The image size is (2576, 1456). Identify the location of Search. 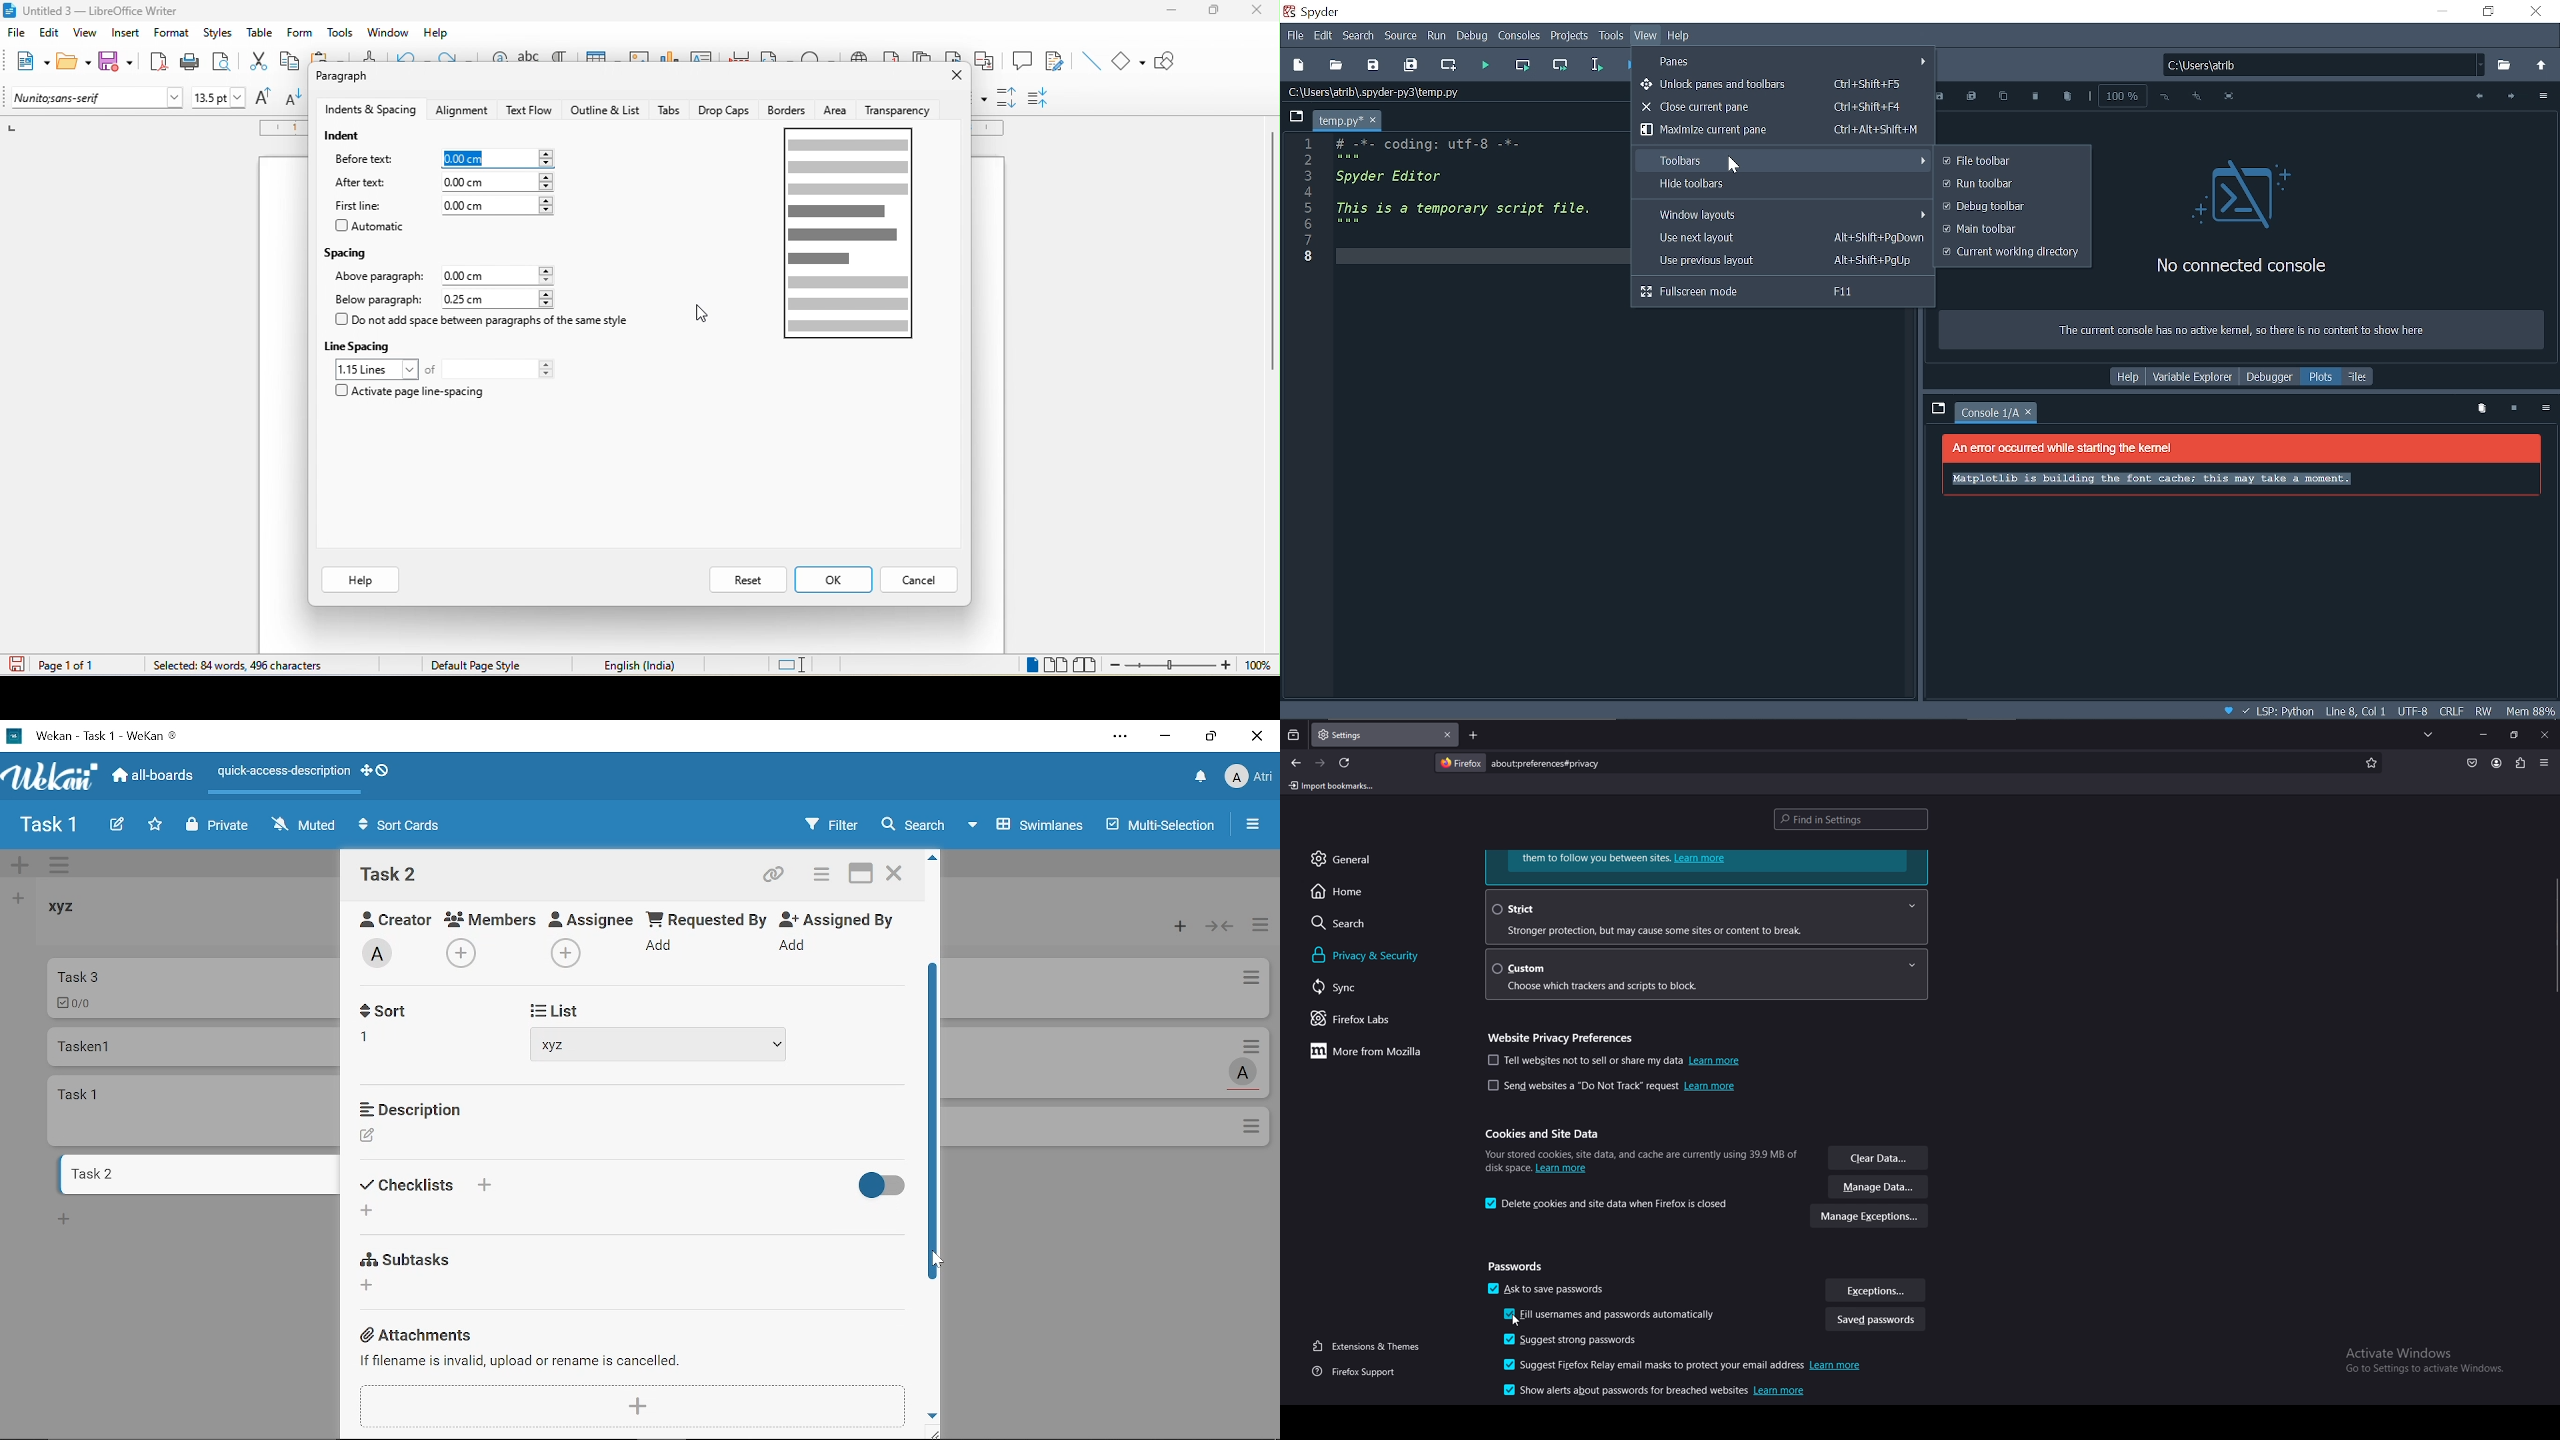
(912, 825).